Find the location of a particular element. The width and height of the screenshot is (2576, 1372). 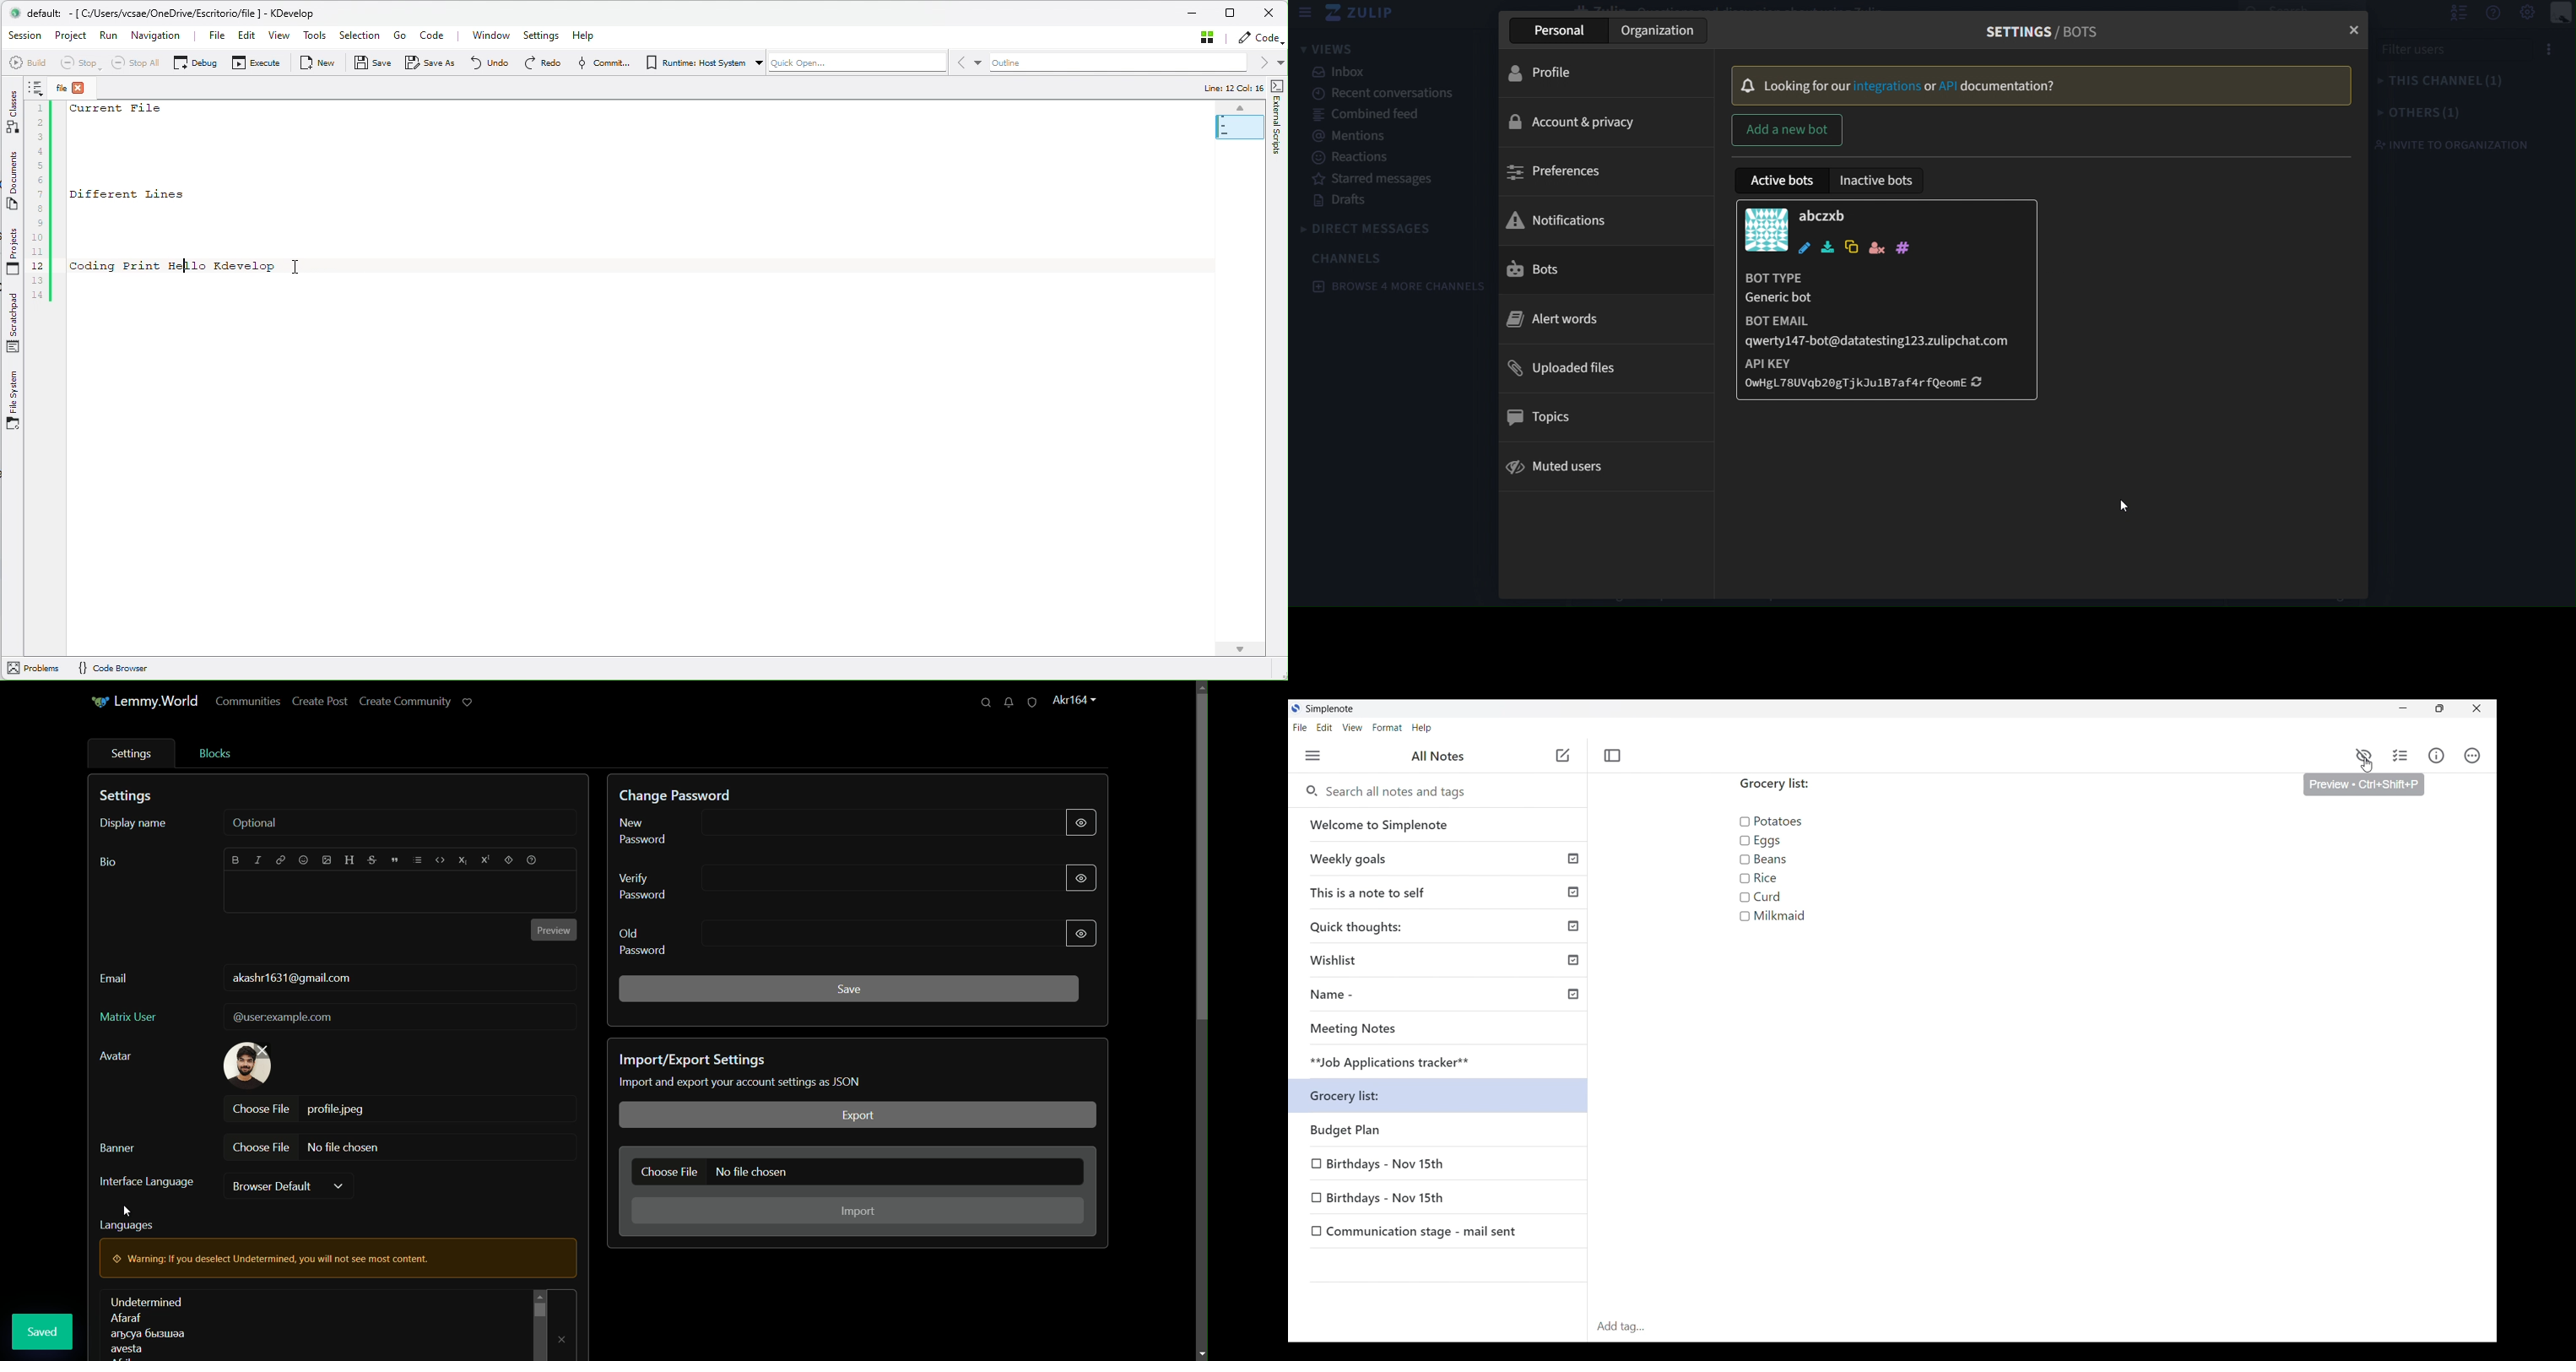

Format is located at coordinates (1388, 728).